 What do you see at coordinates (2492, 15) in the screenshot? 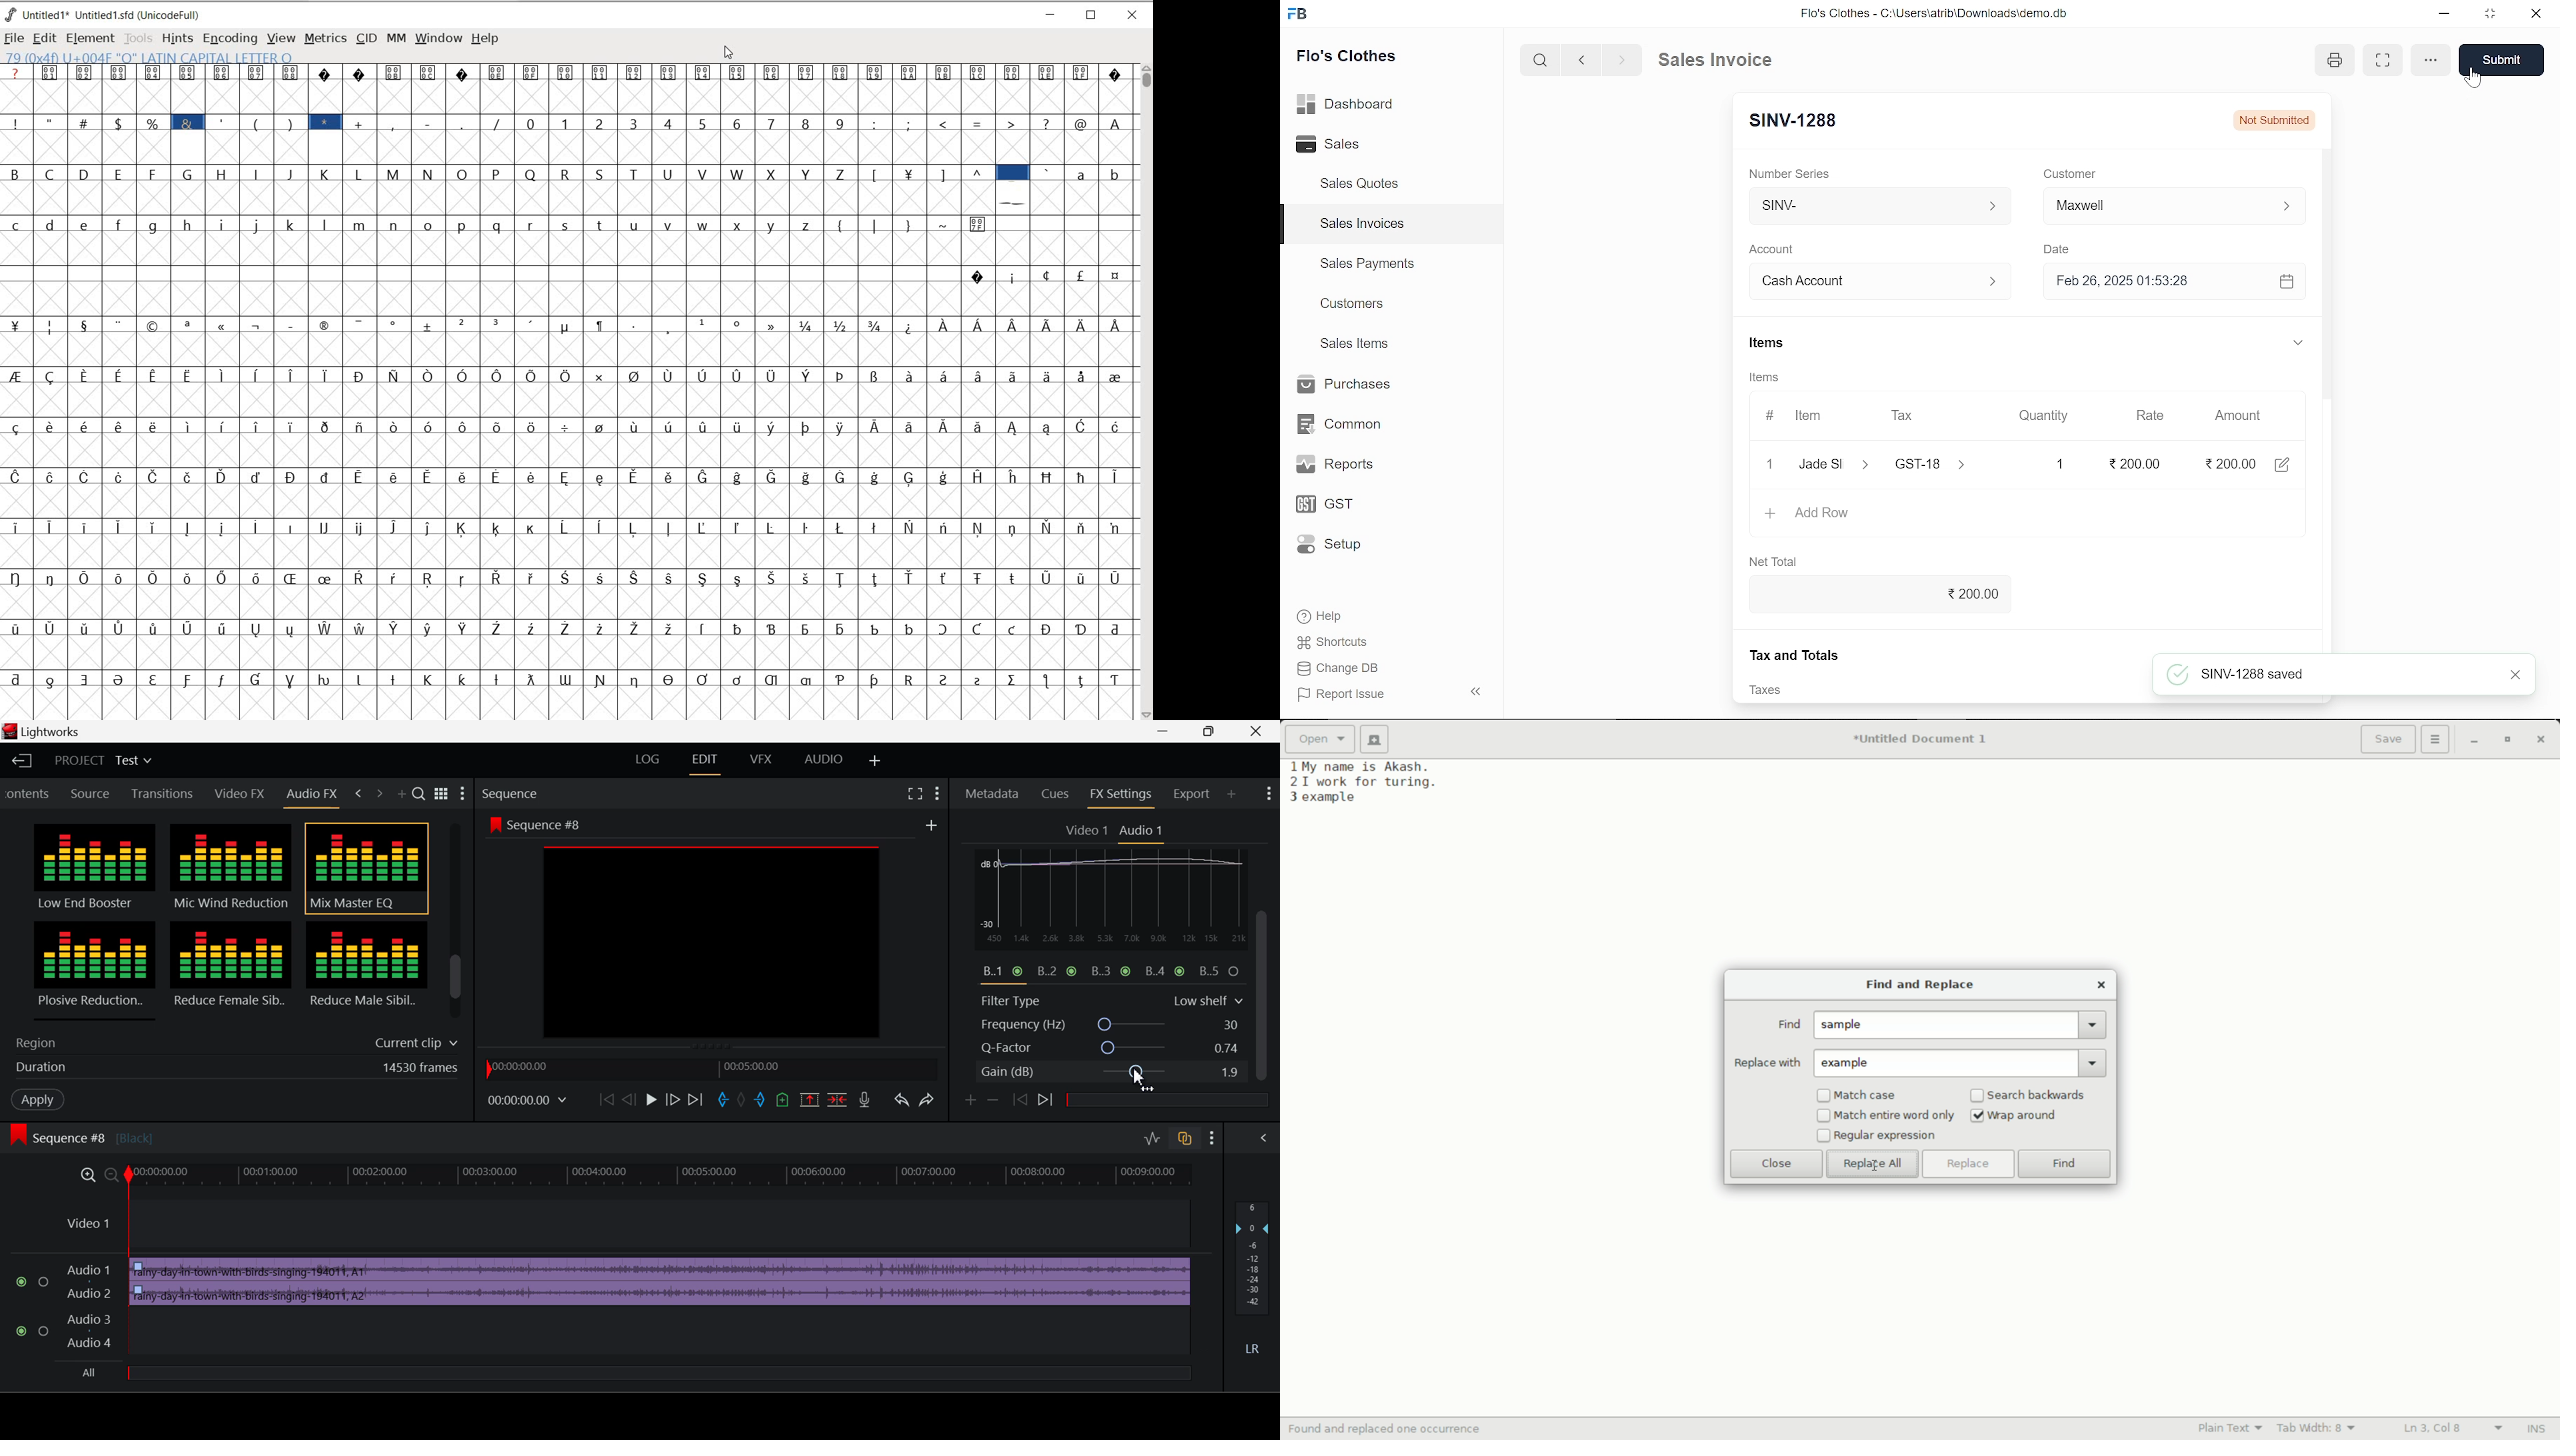
I see `restore down` at bounding box center [2492, 15].